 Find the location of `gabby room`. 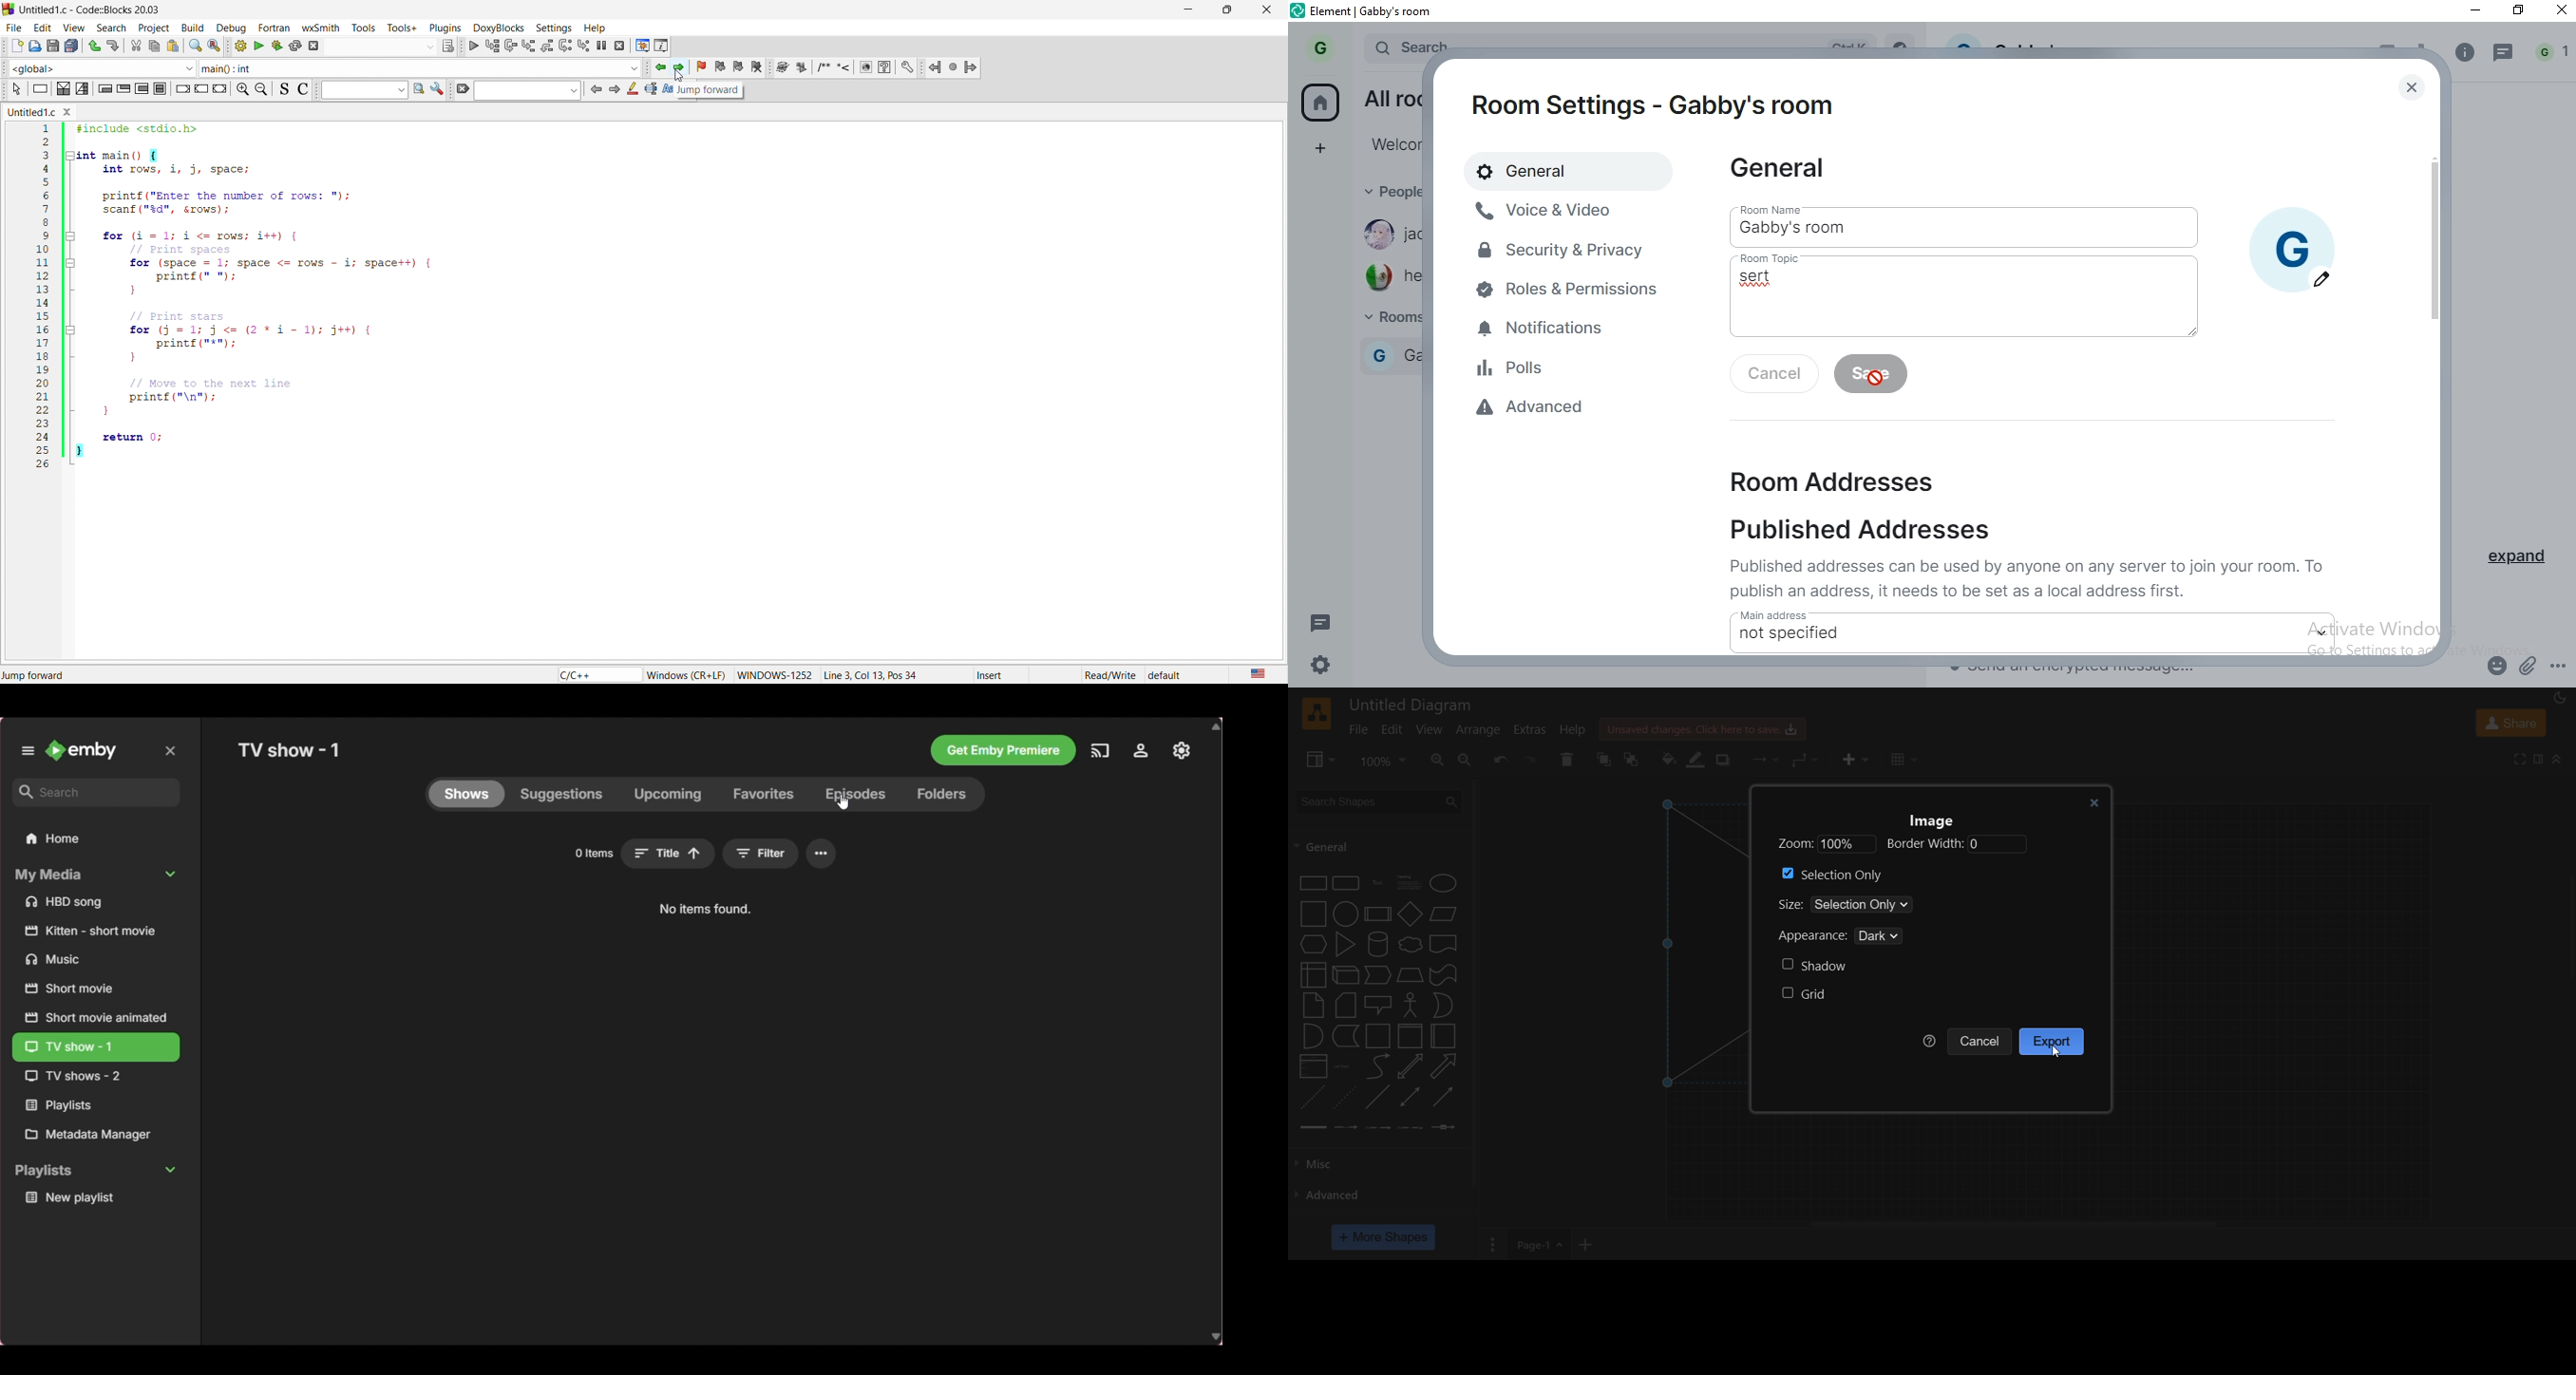

gabby room is located at coordinates (1394, 353).